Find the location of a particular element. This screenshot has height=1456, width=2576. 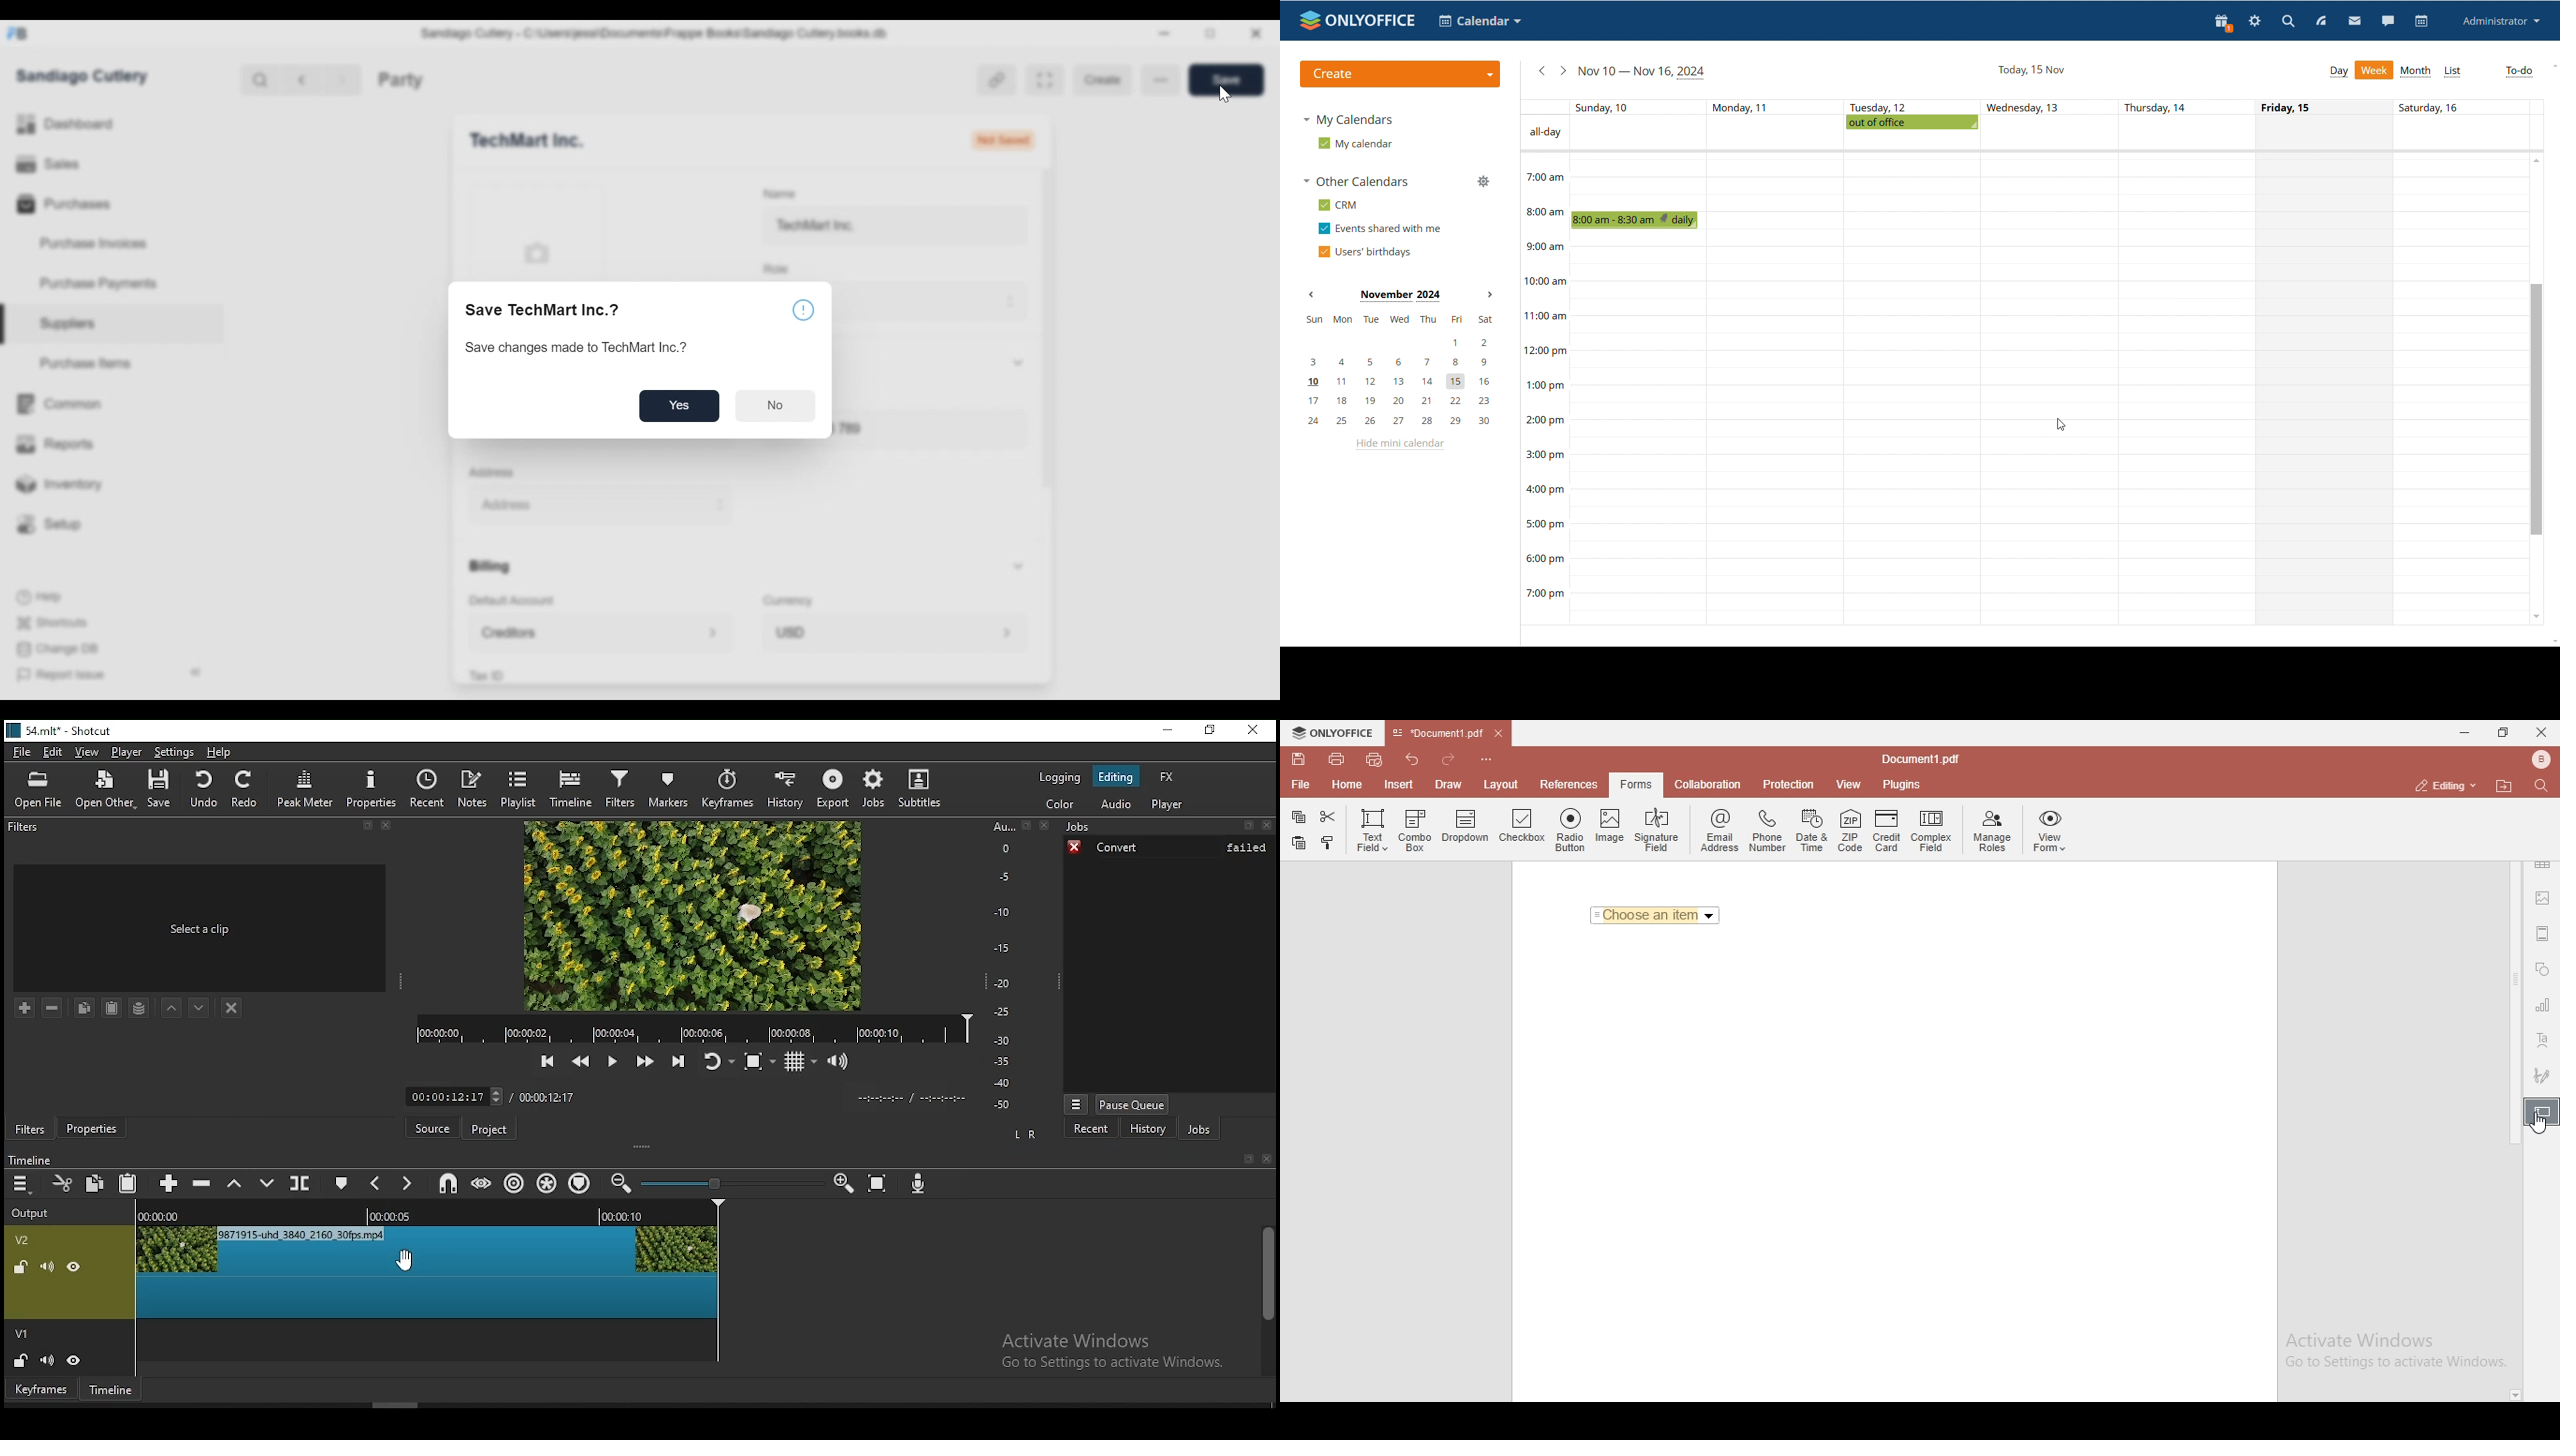

close is located at coordinates (1267, 1157).